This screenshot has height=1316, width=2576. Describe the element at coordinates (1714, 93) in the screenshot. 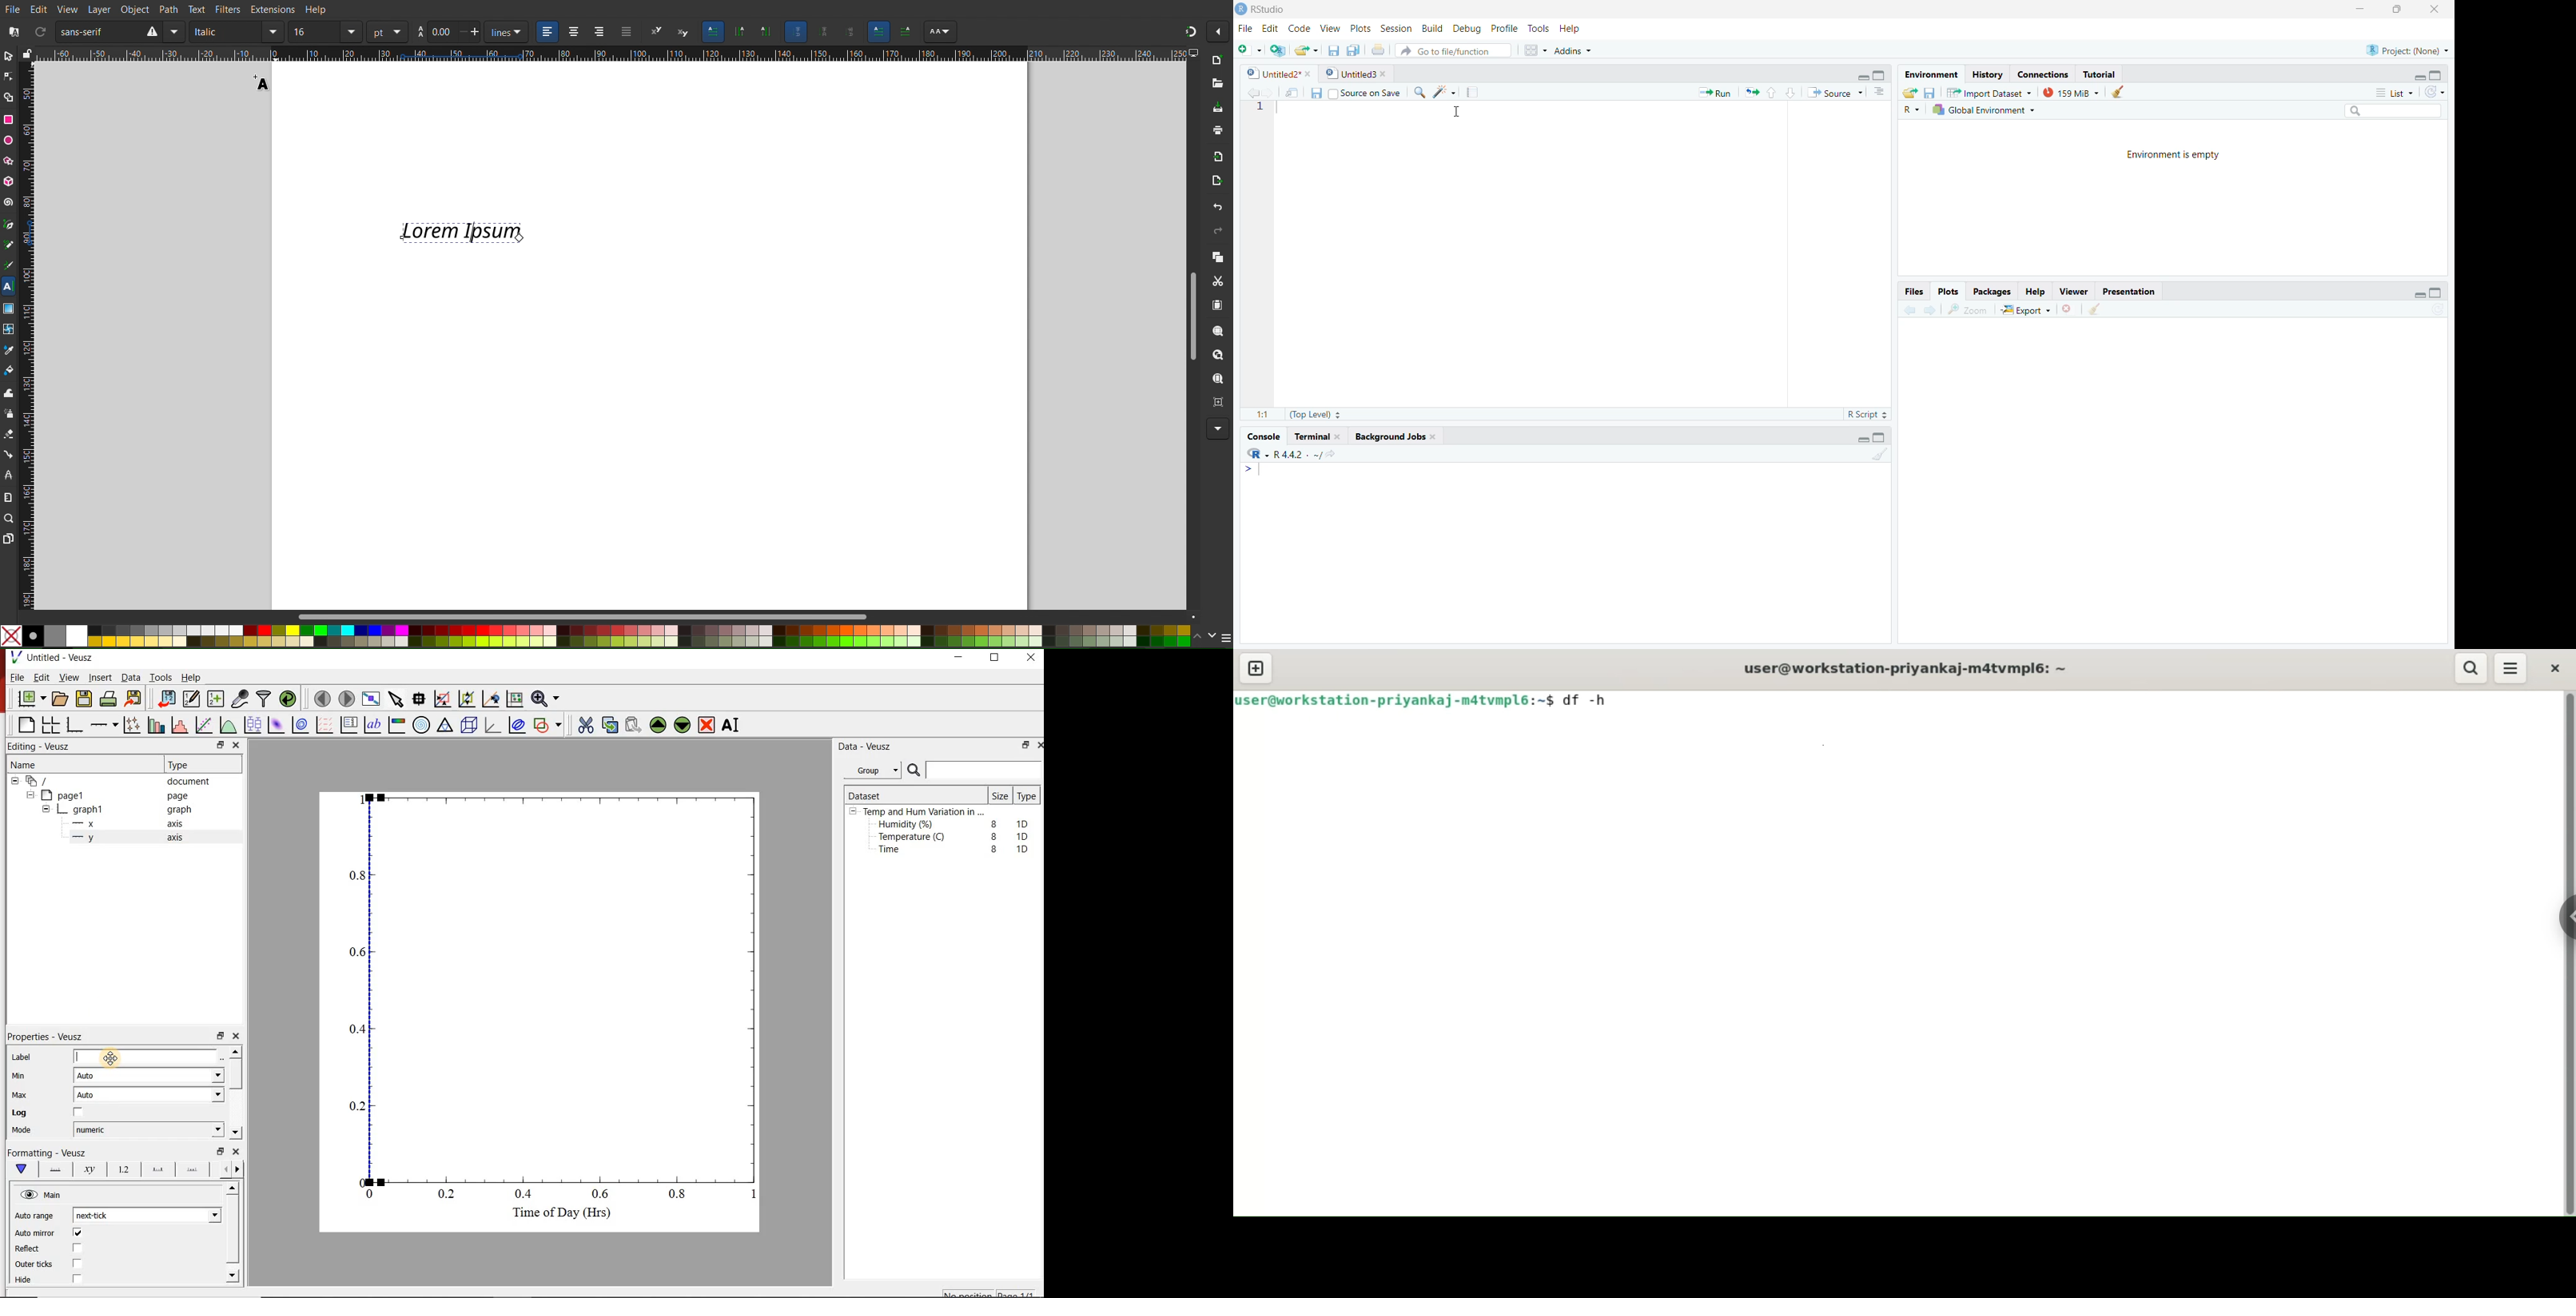

I see `Run` at that location.